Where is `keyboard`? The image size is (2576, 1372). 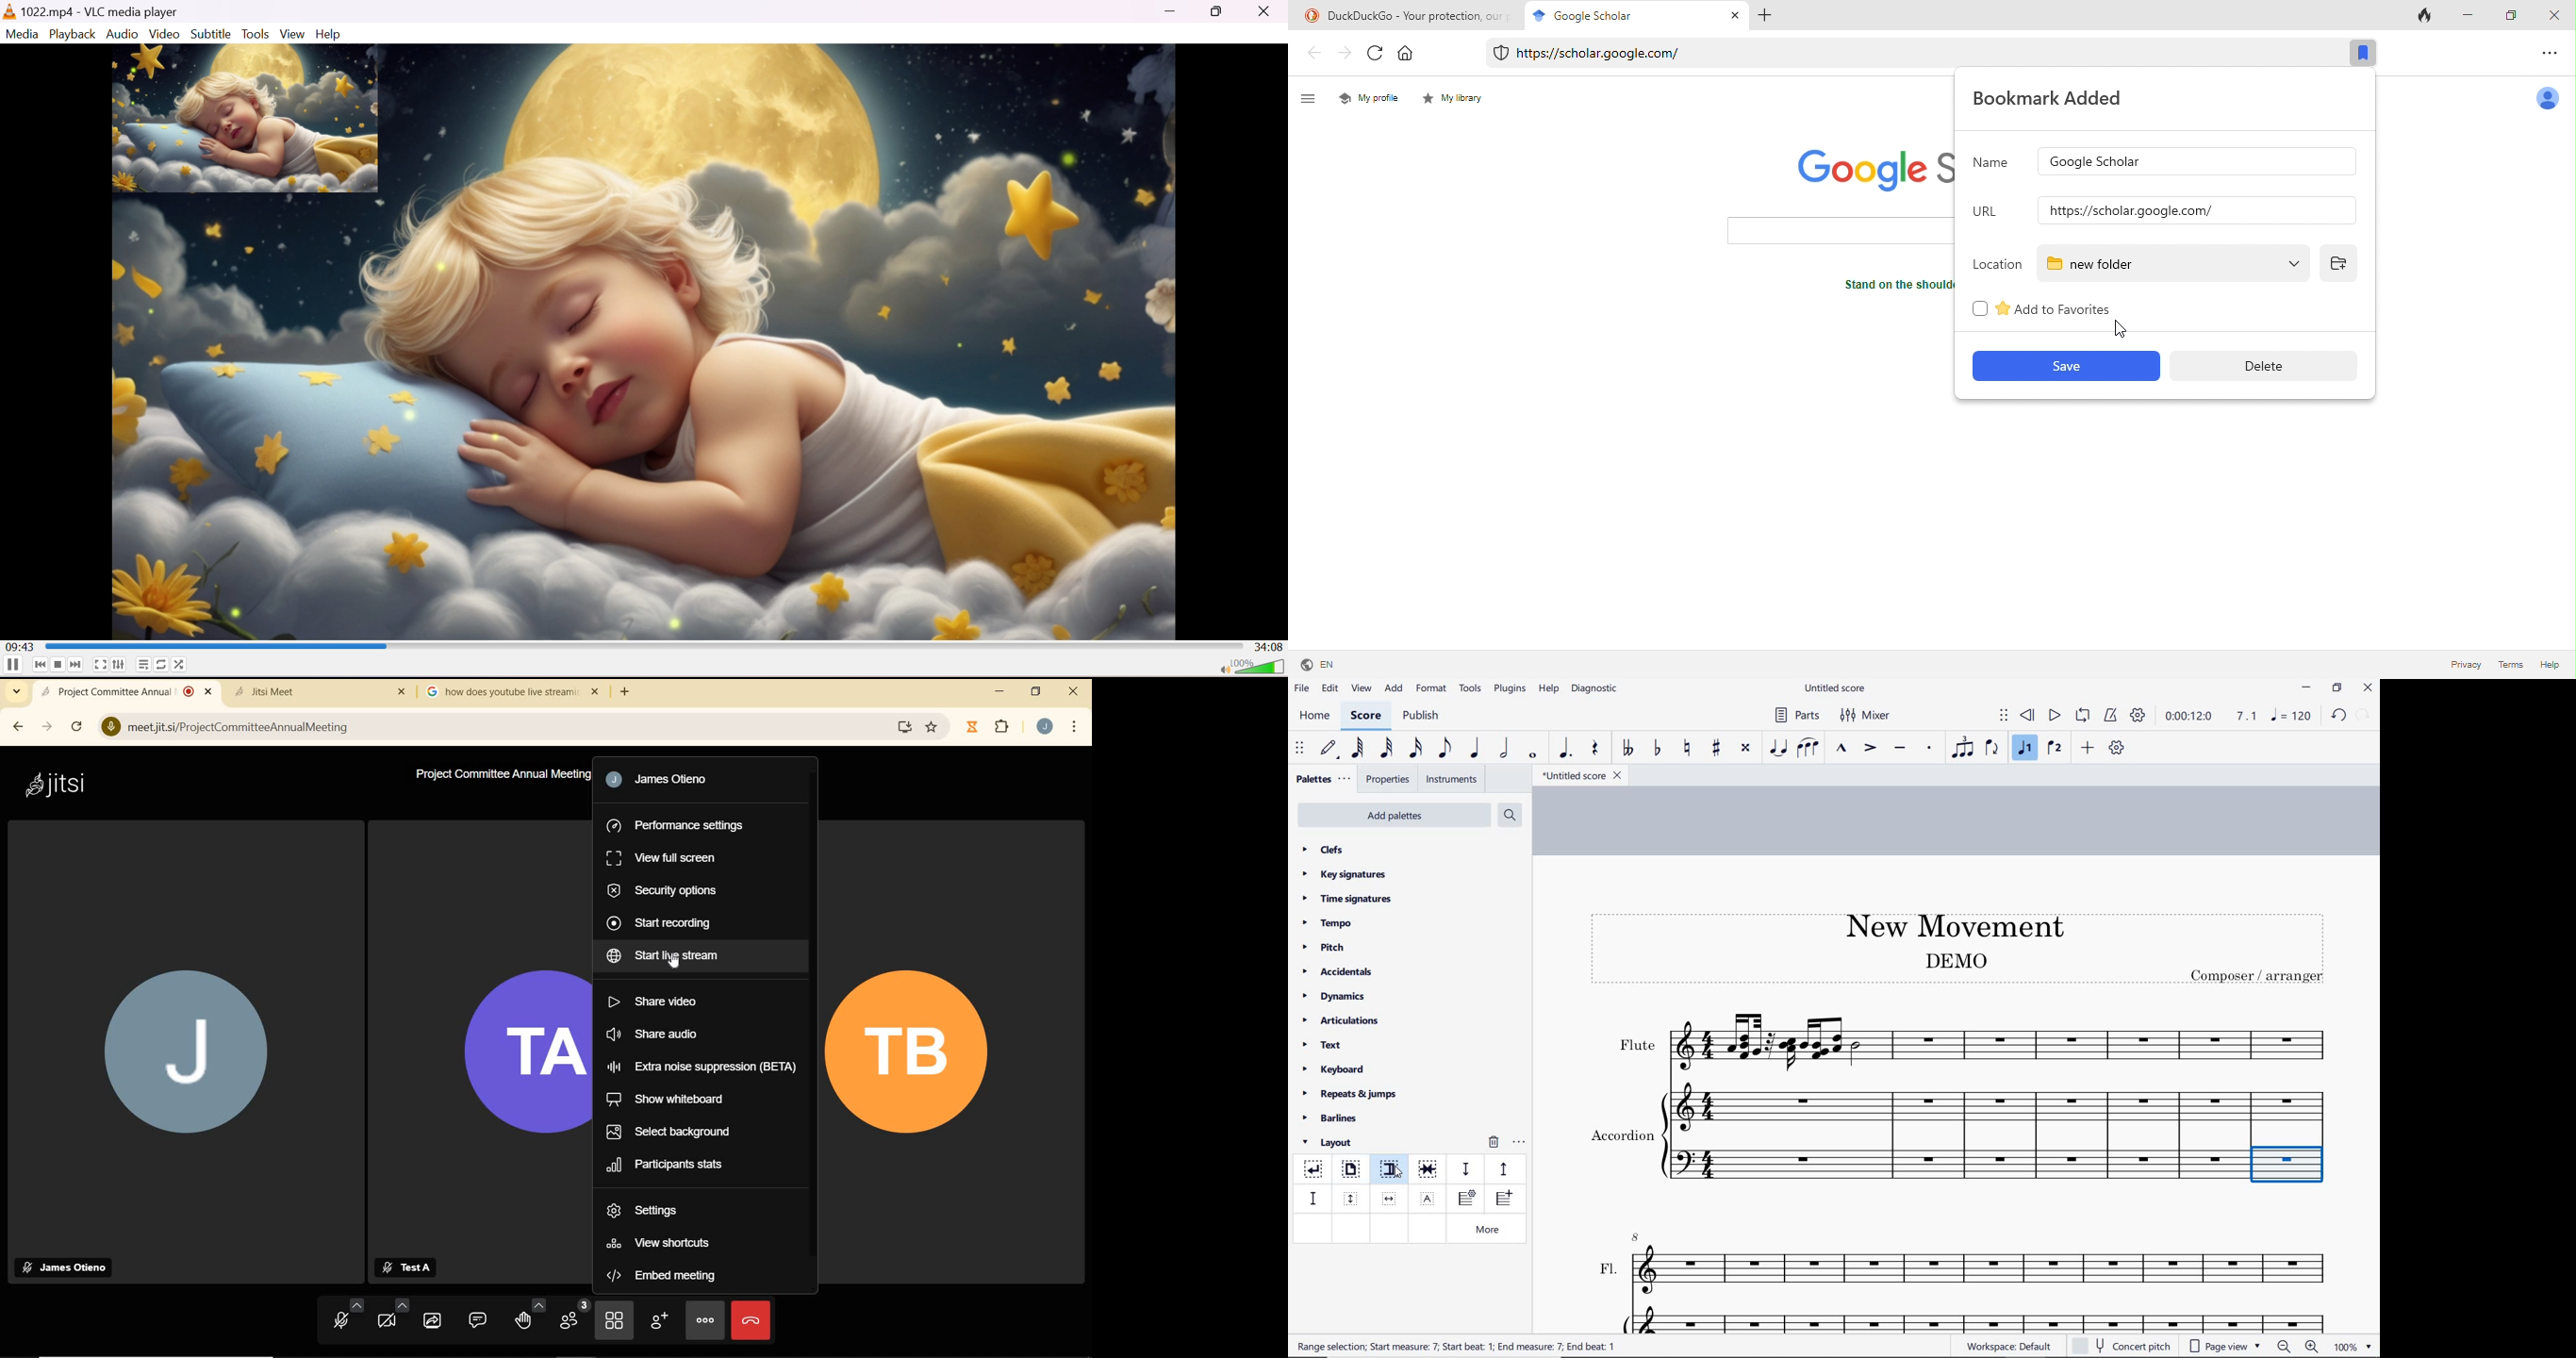
keyboard is located at coordinates (1334, 1069).